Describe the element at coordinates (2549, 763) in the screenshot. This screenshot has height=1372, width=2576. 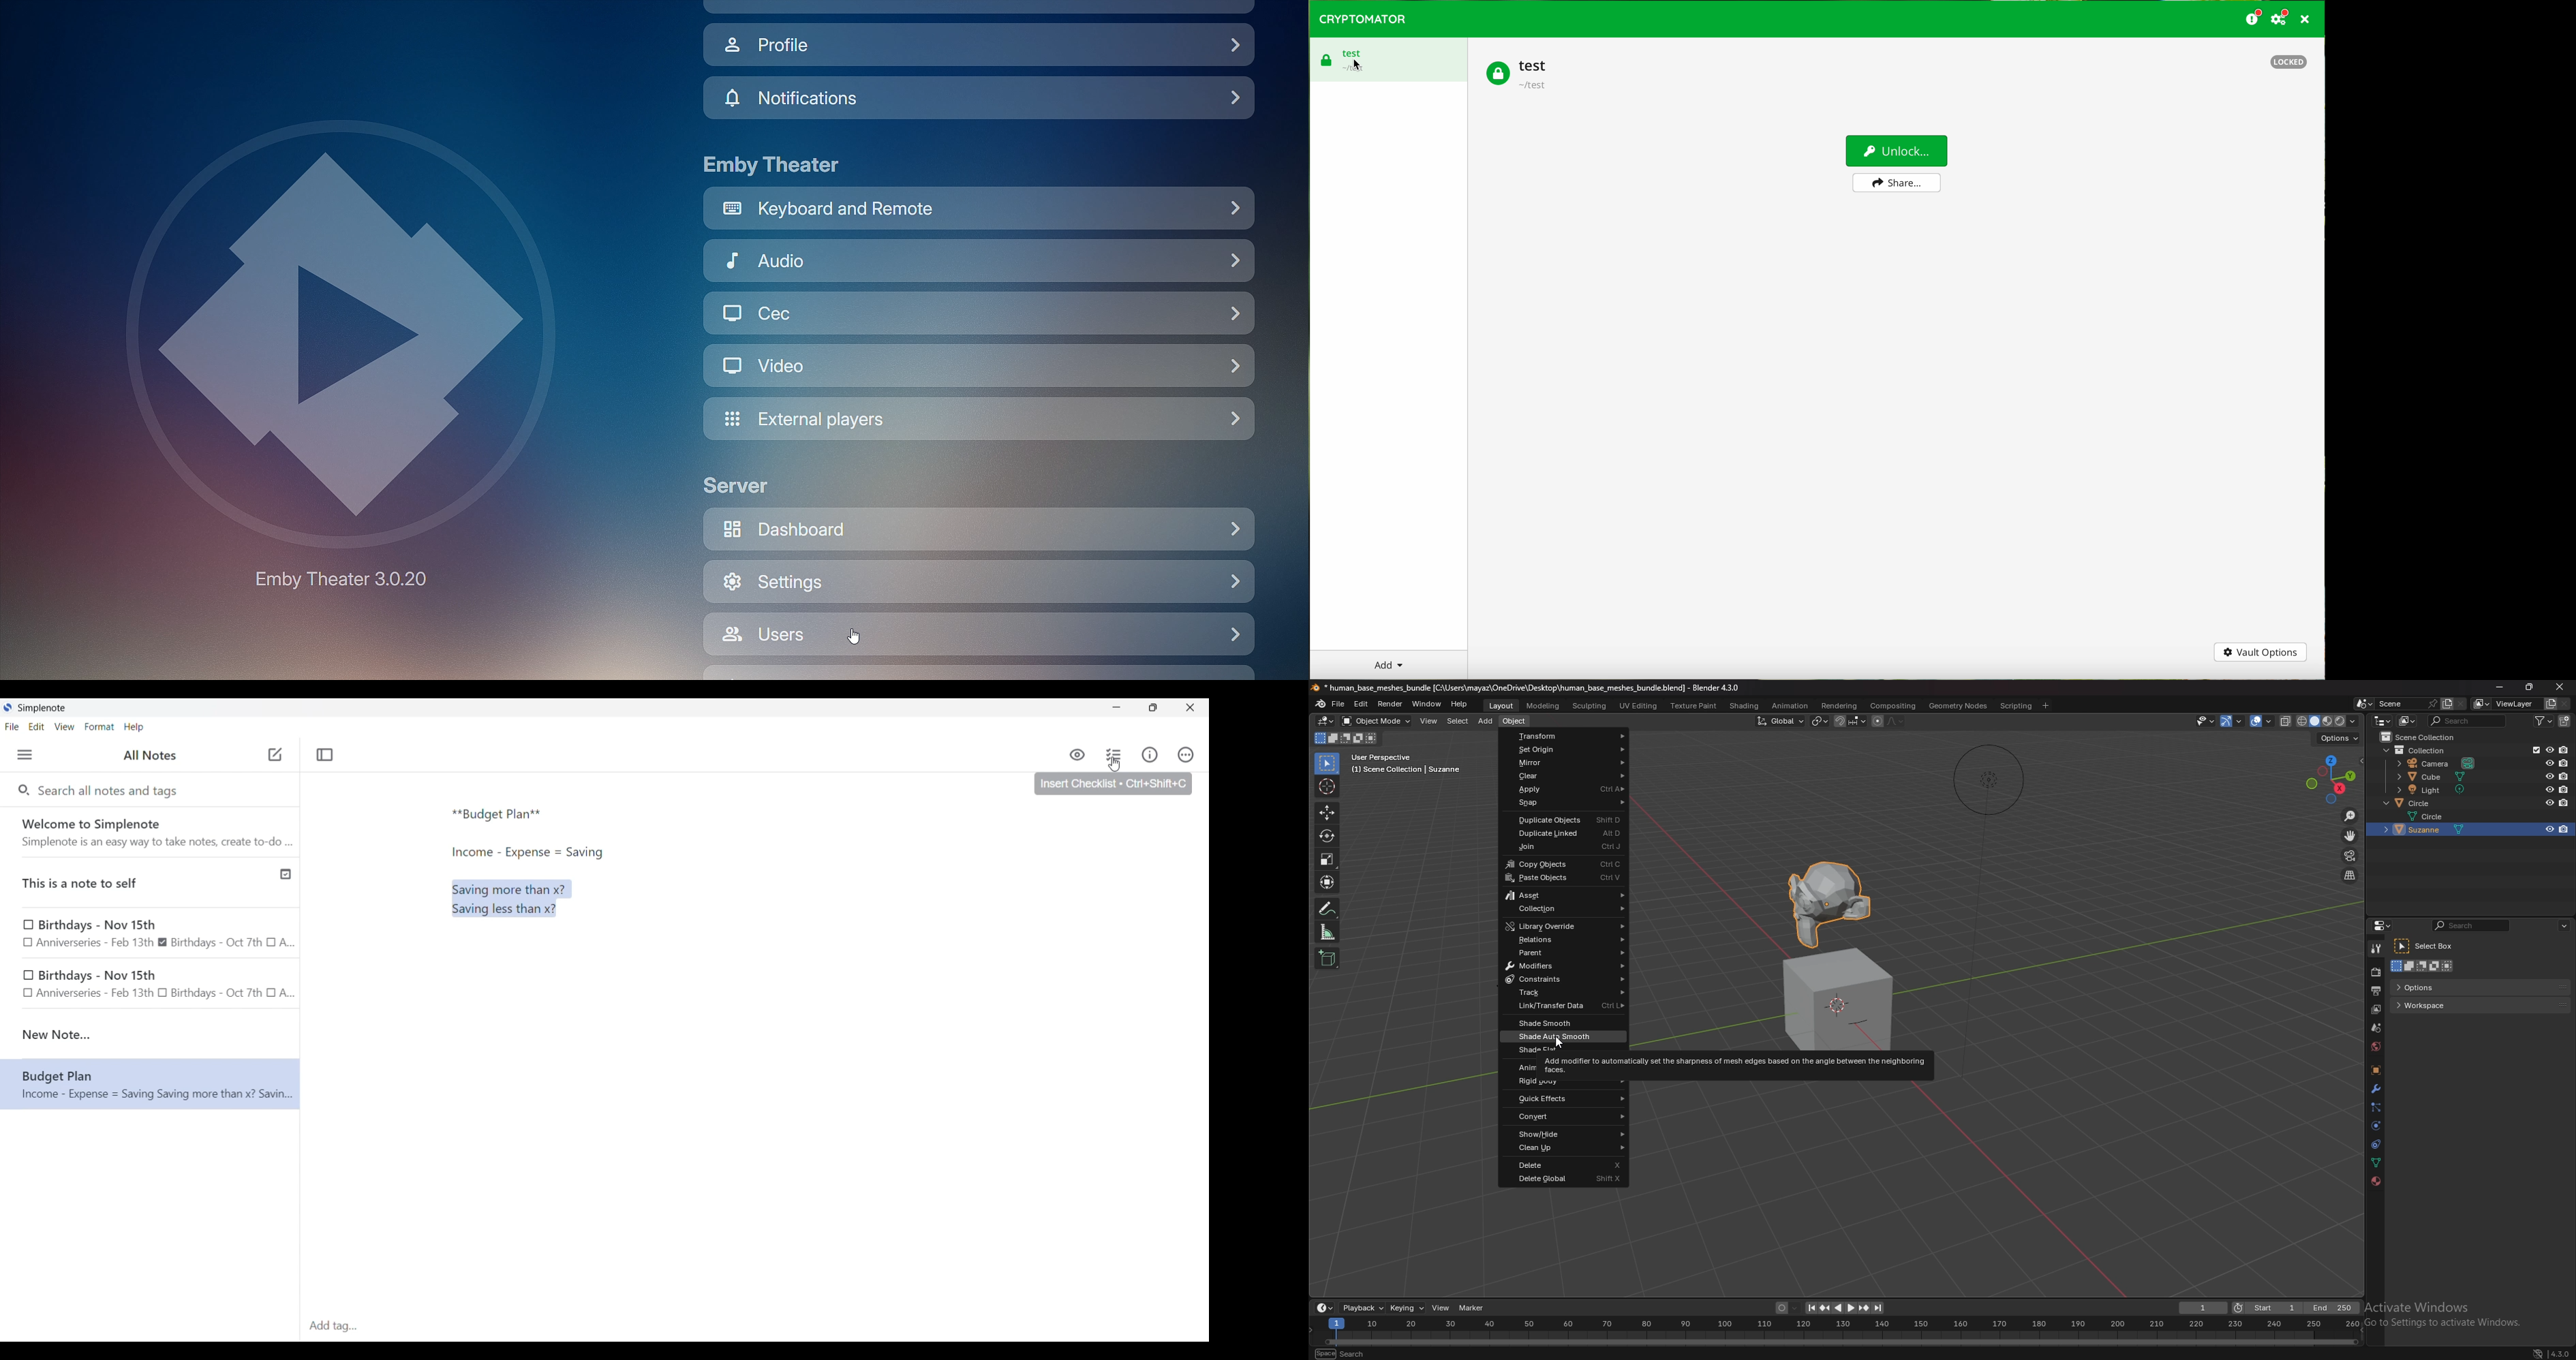
I see `hide in viewport` at that location.